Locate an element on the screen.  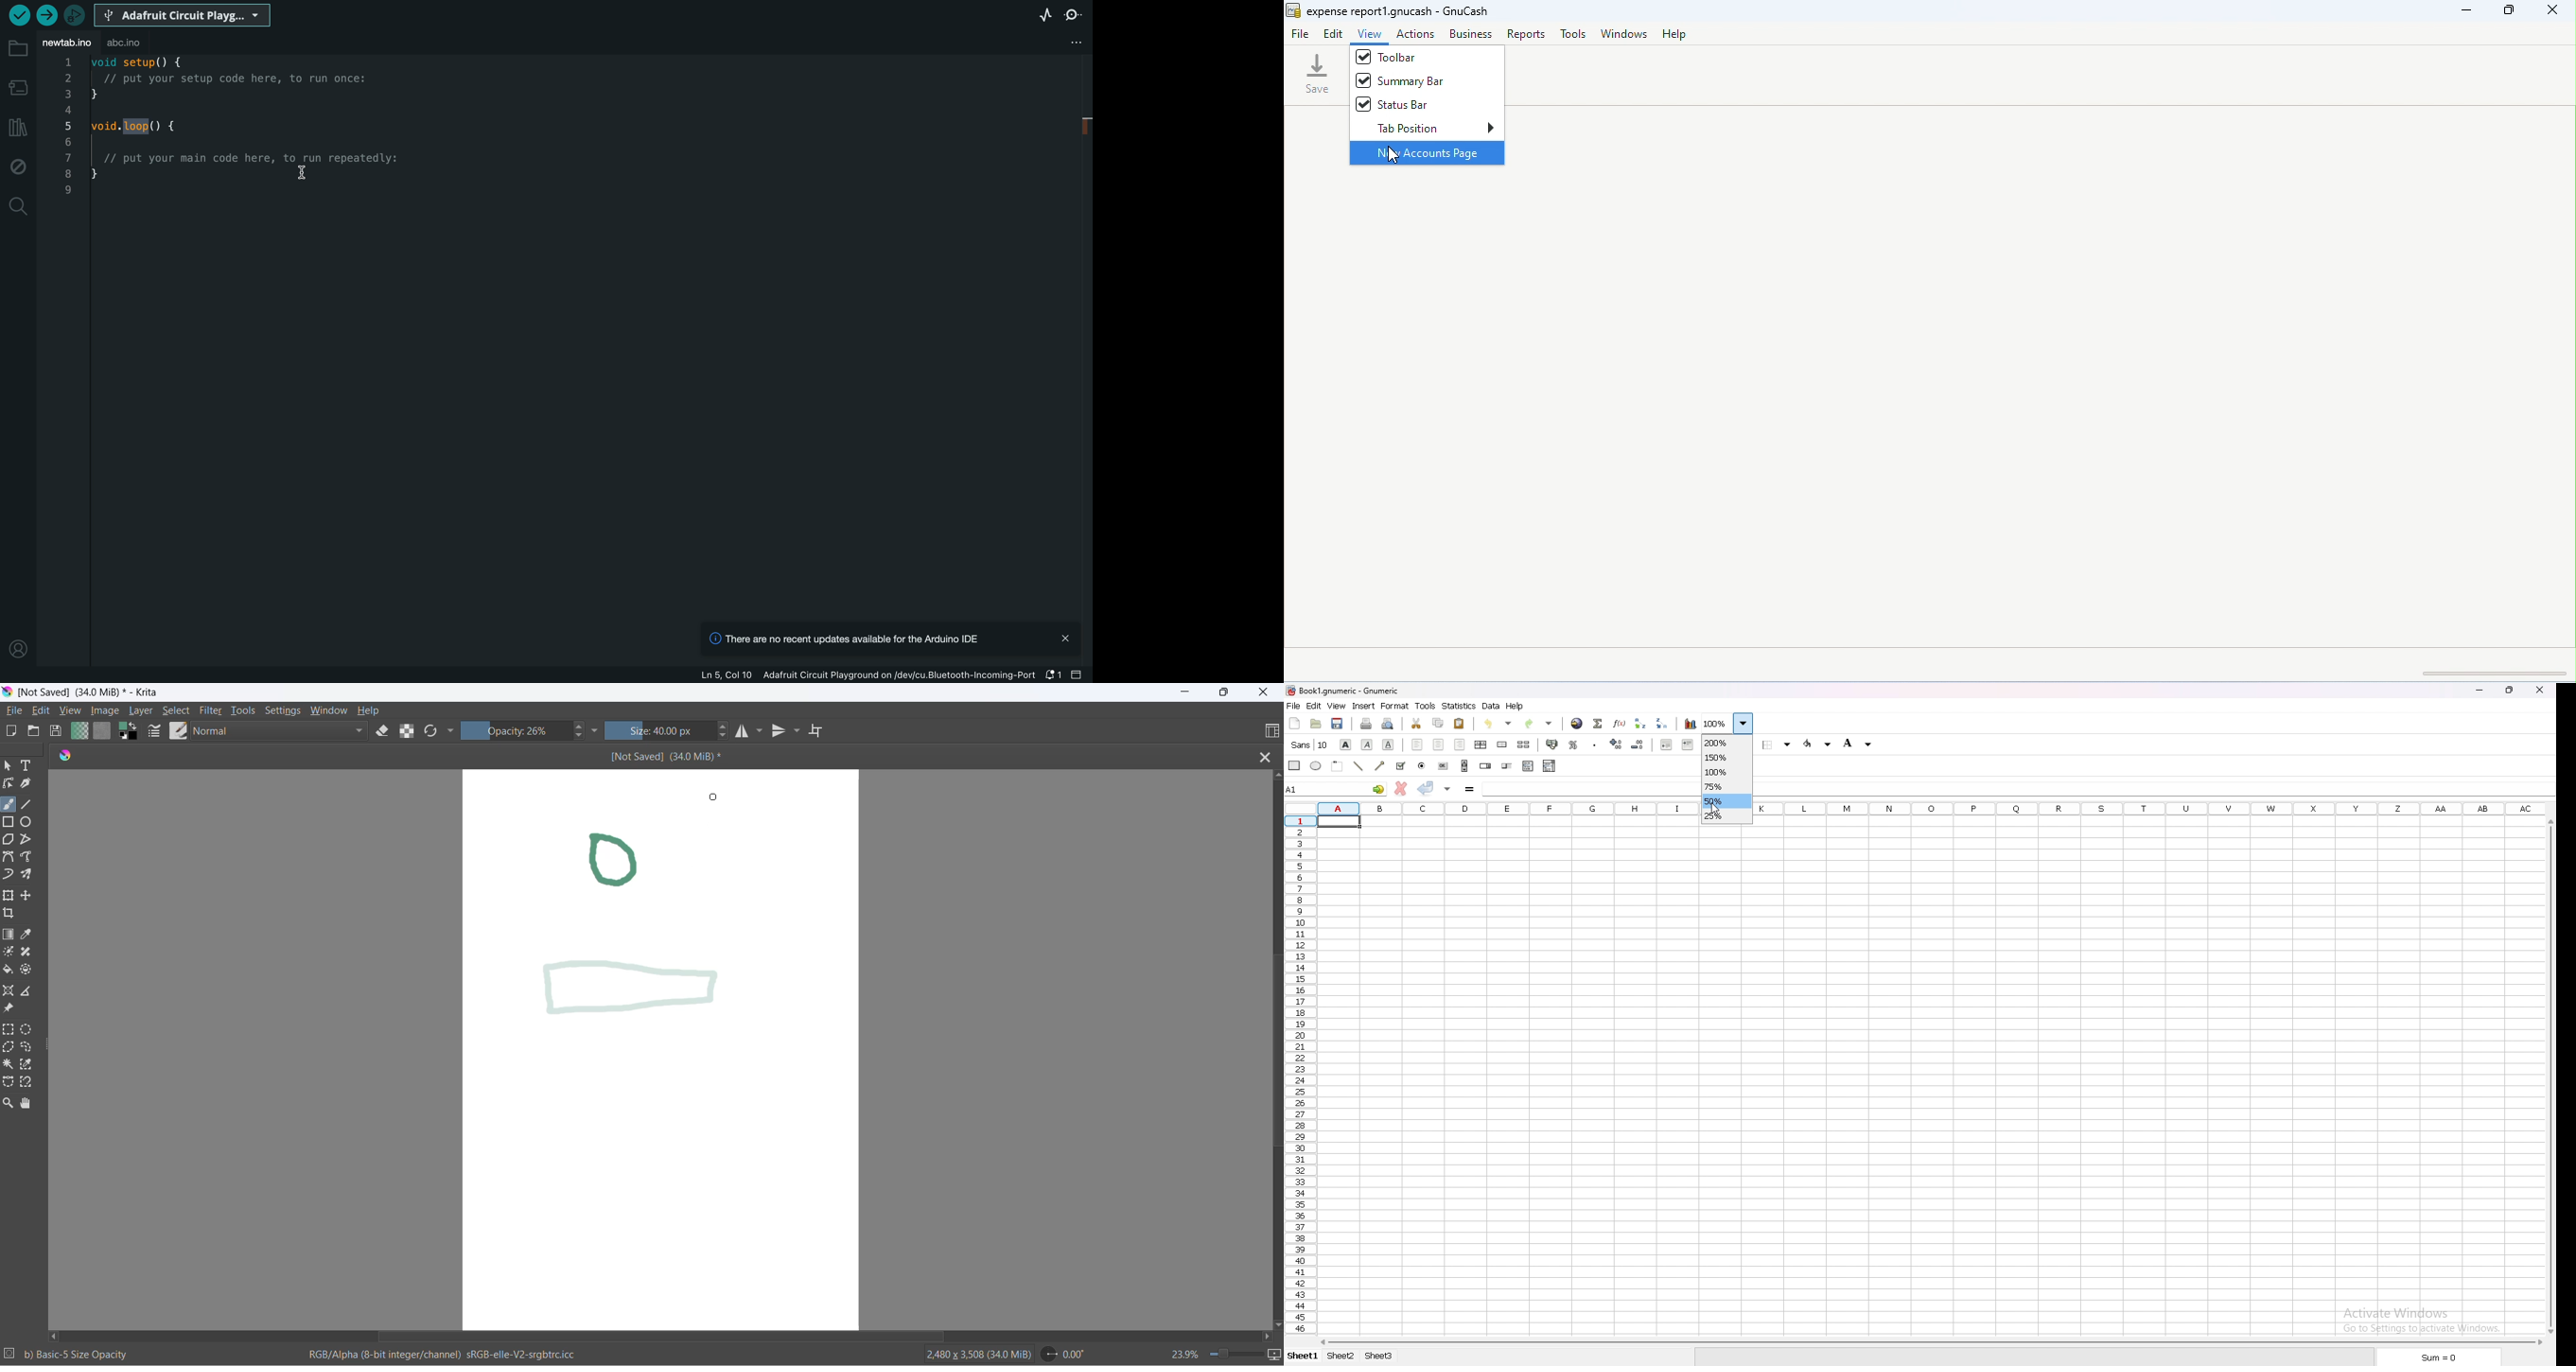
arrow line is located at coordinates (1380, 765).